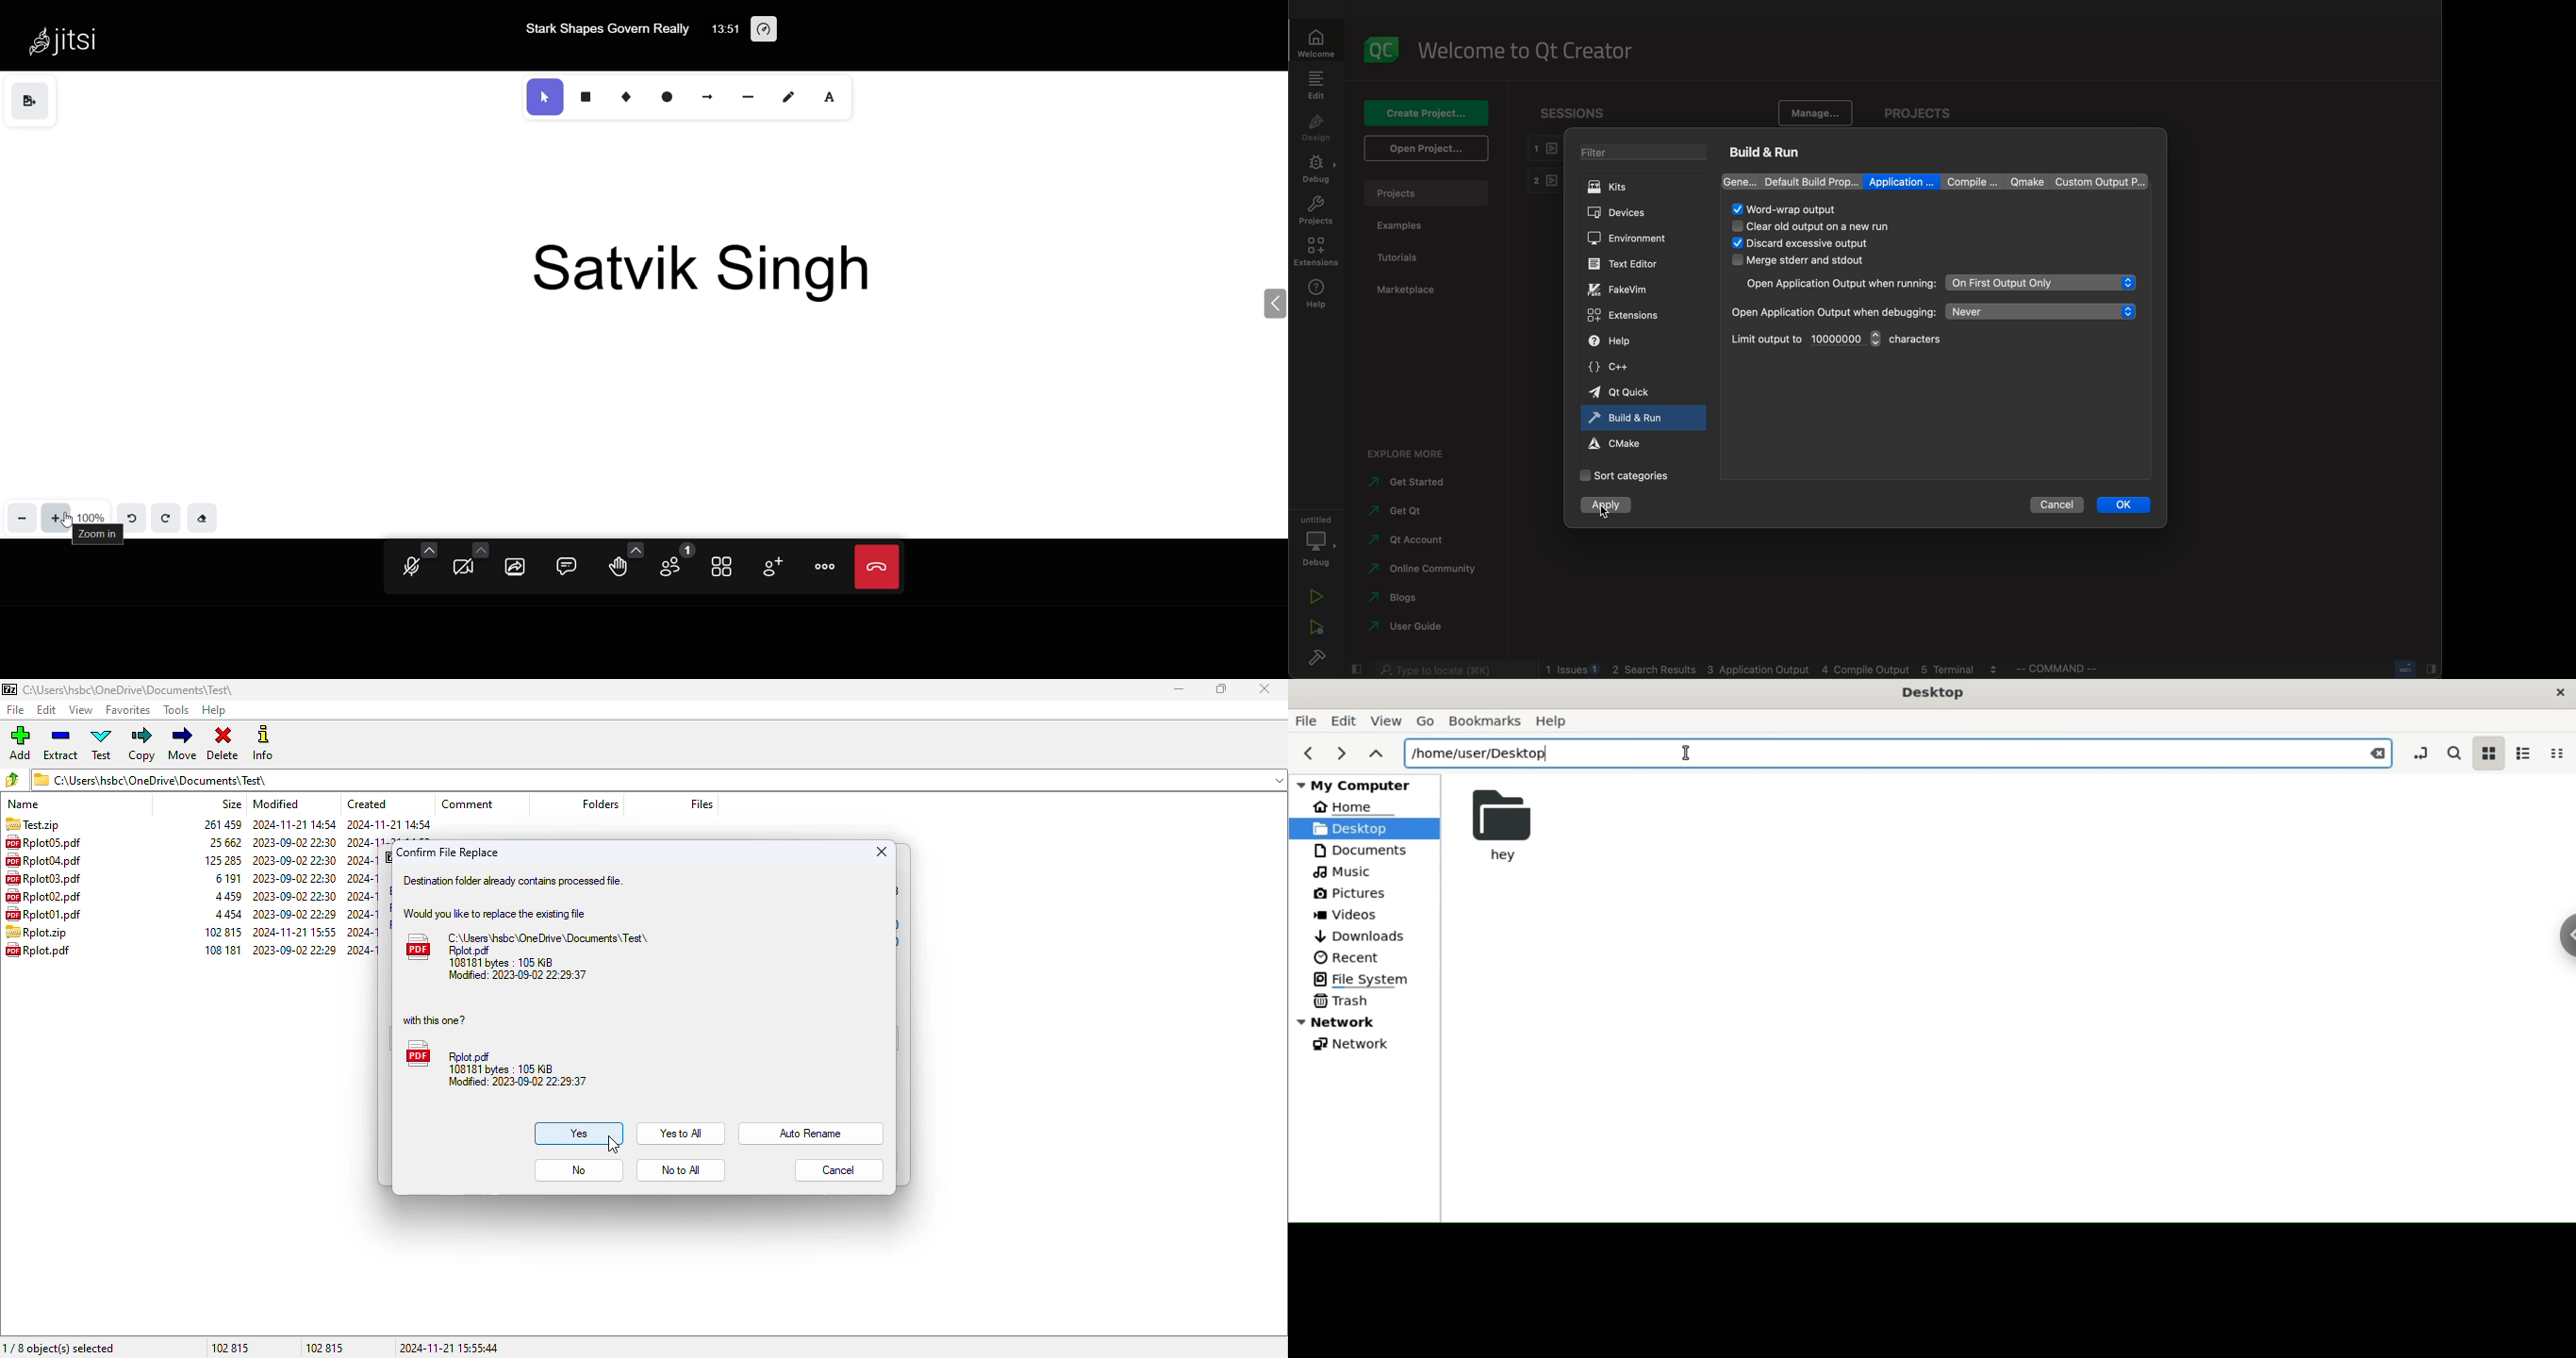 This screenshot has height=1372, width=2576. I want to click on raise hand, so click(619, 569).